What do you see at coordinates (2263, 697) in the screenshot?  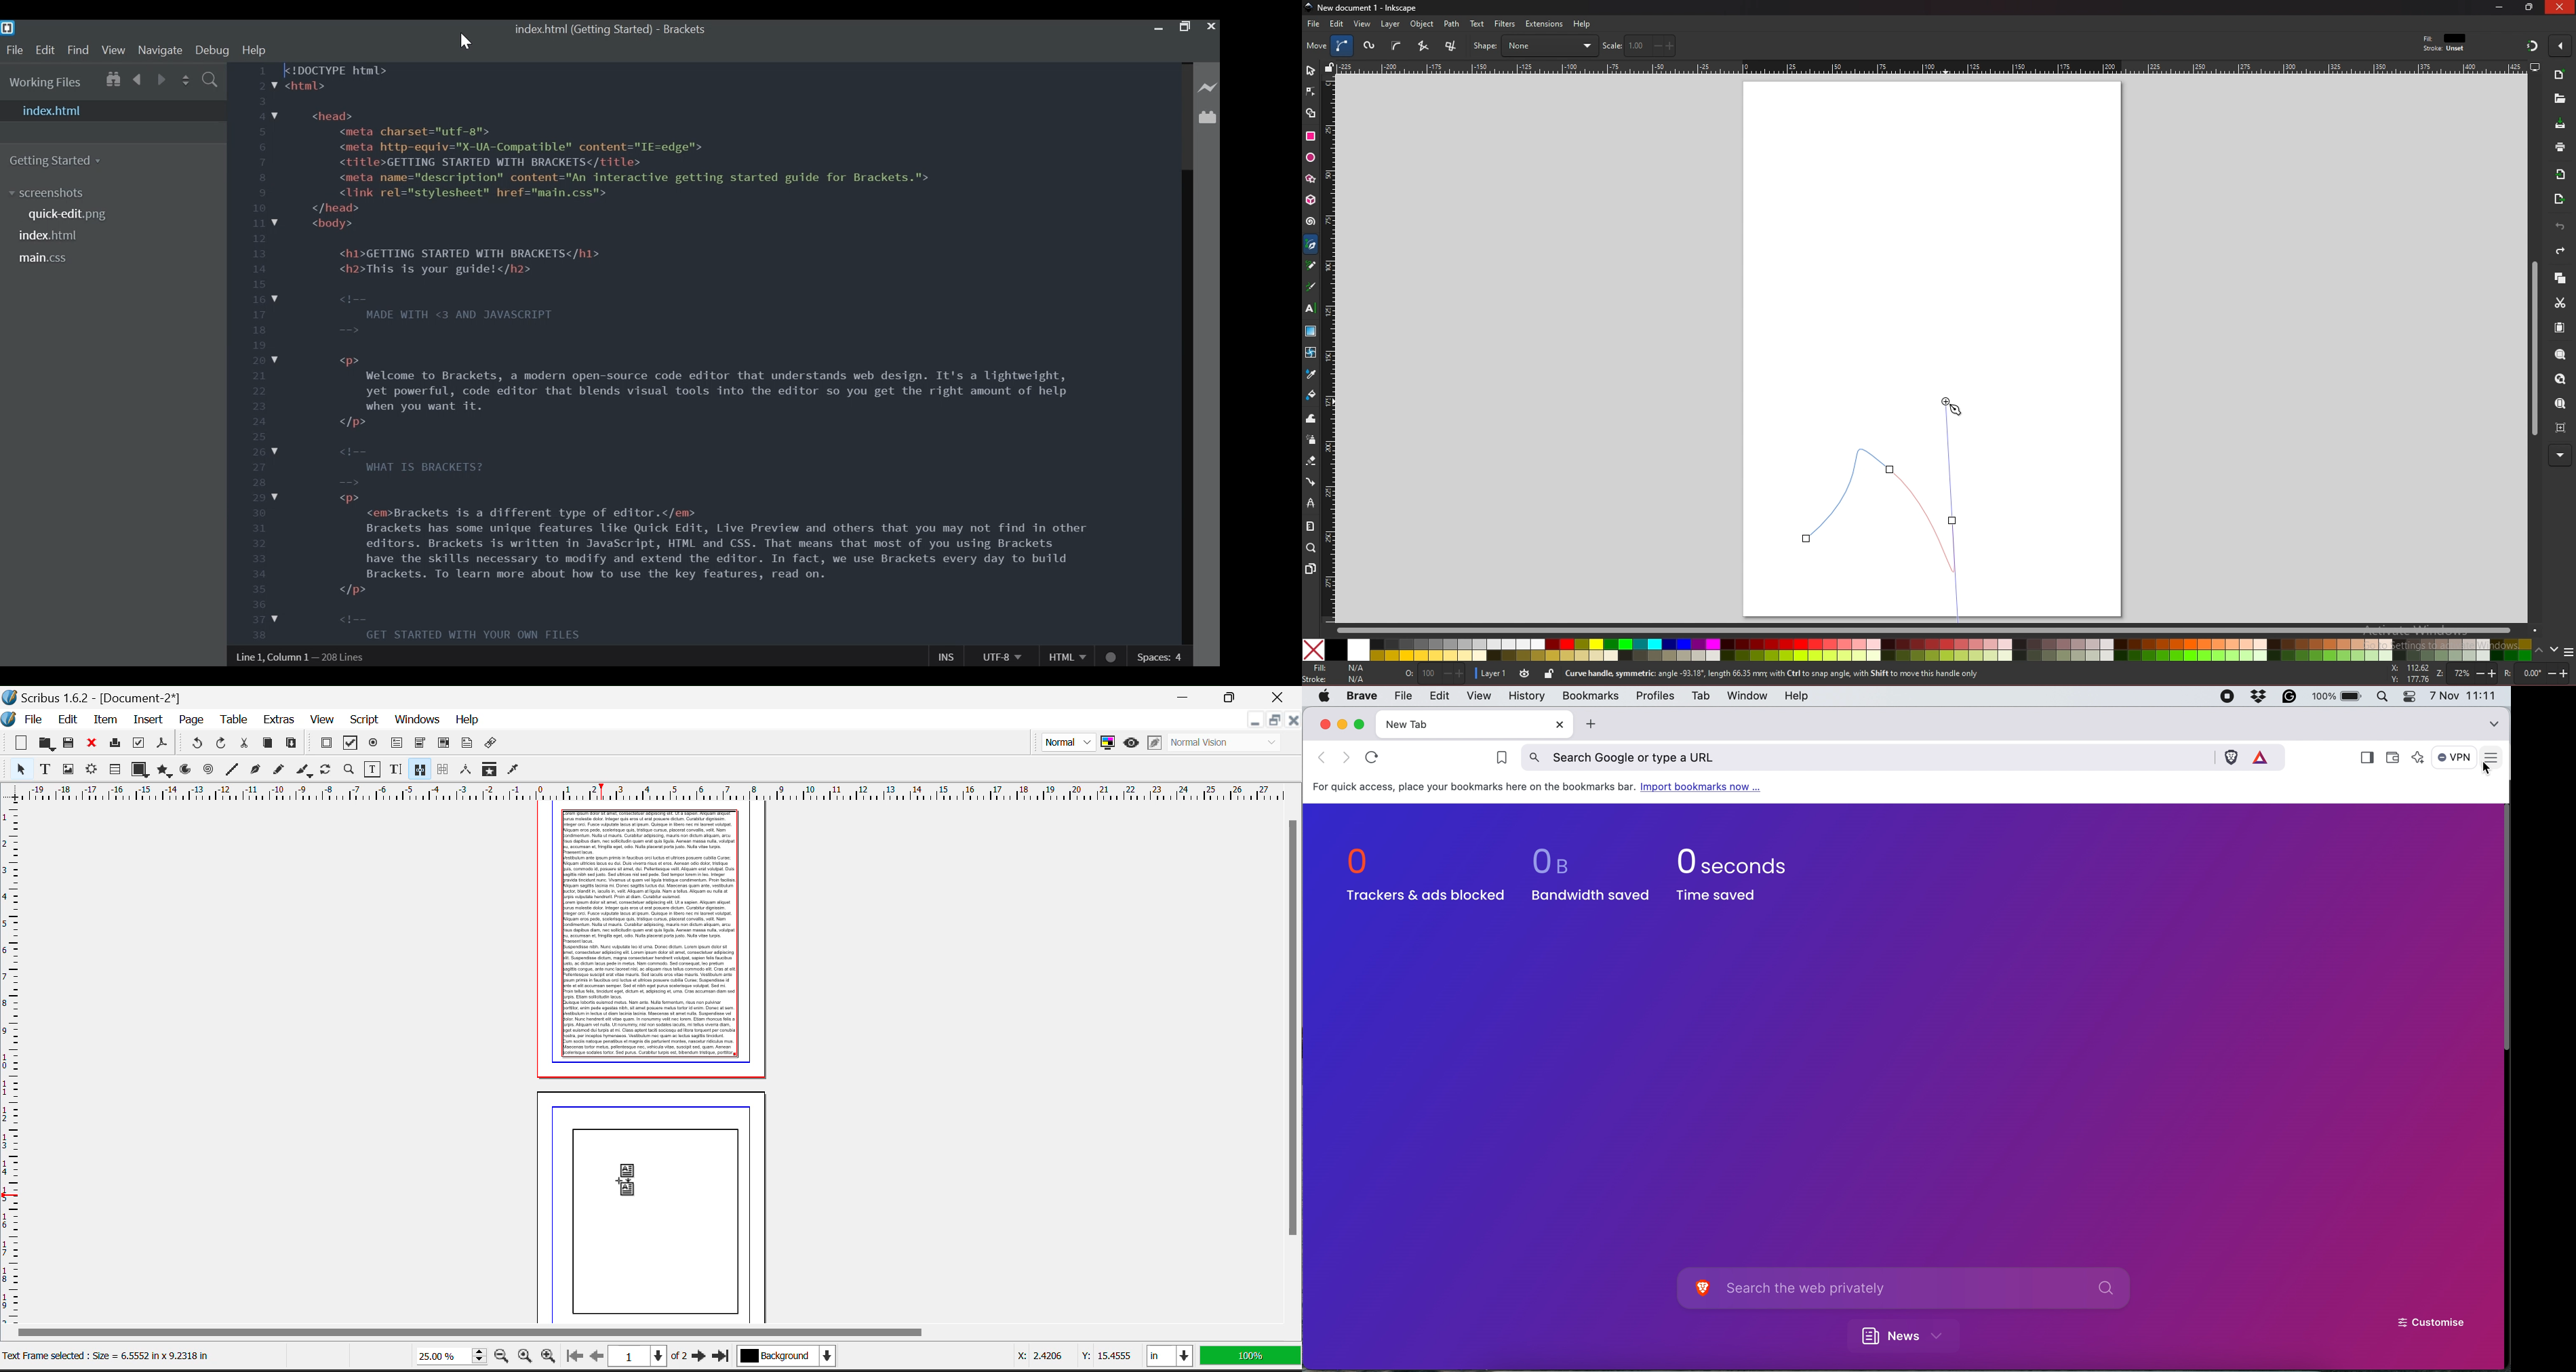 I see `dropbox` at bounding box center [2263, 697].